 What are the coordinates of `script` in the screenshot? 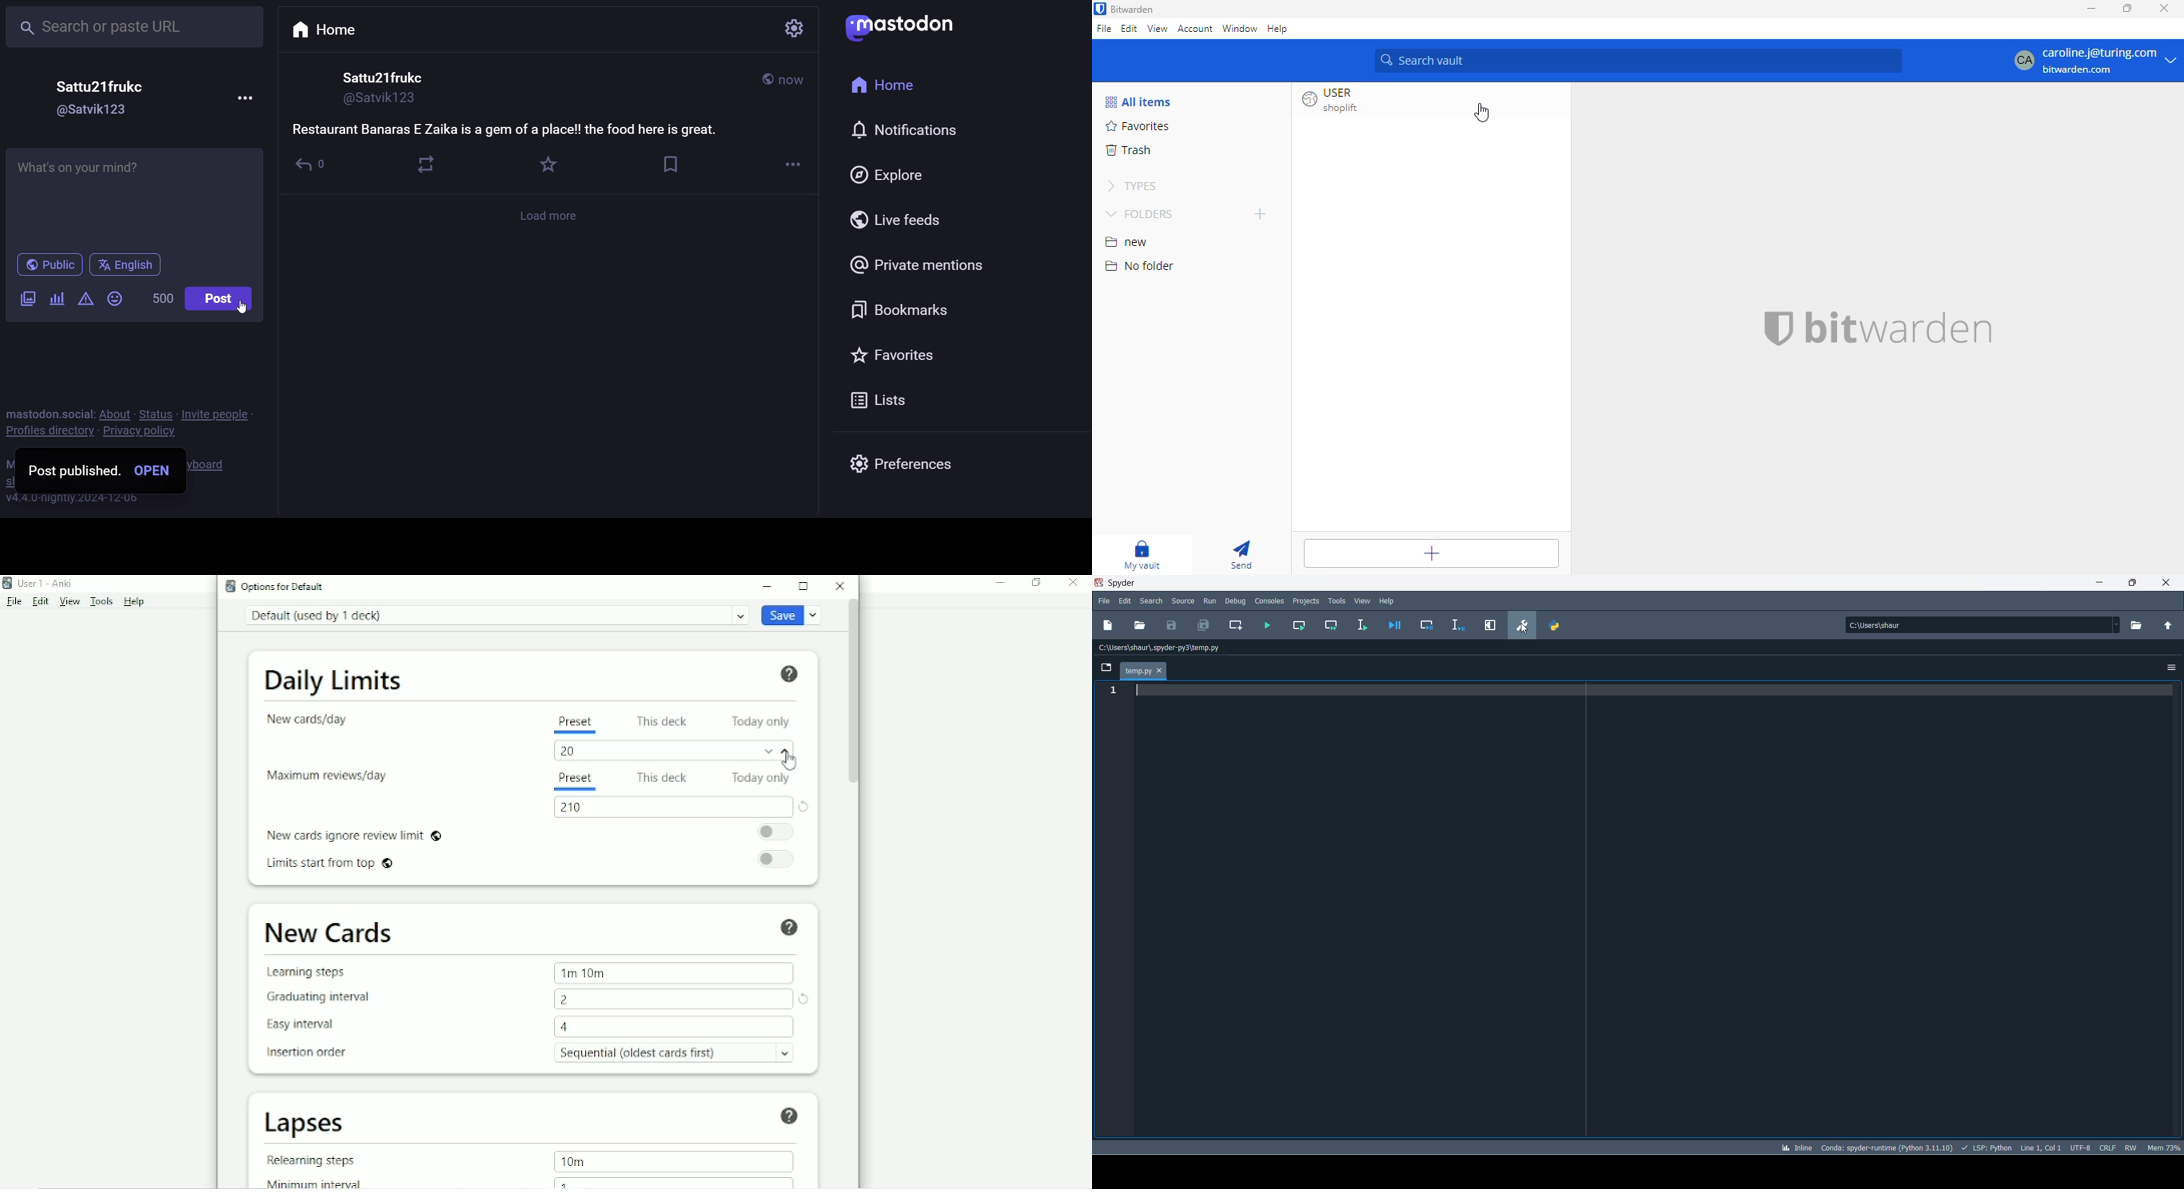 It's located at (1987, 1147).